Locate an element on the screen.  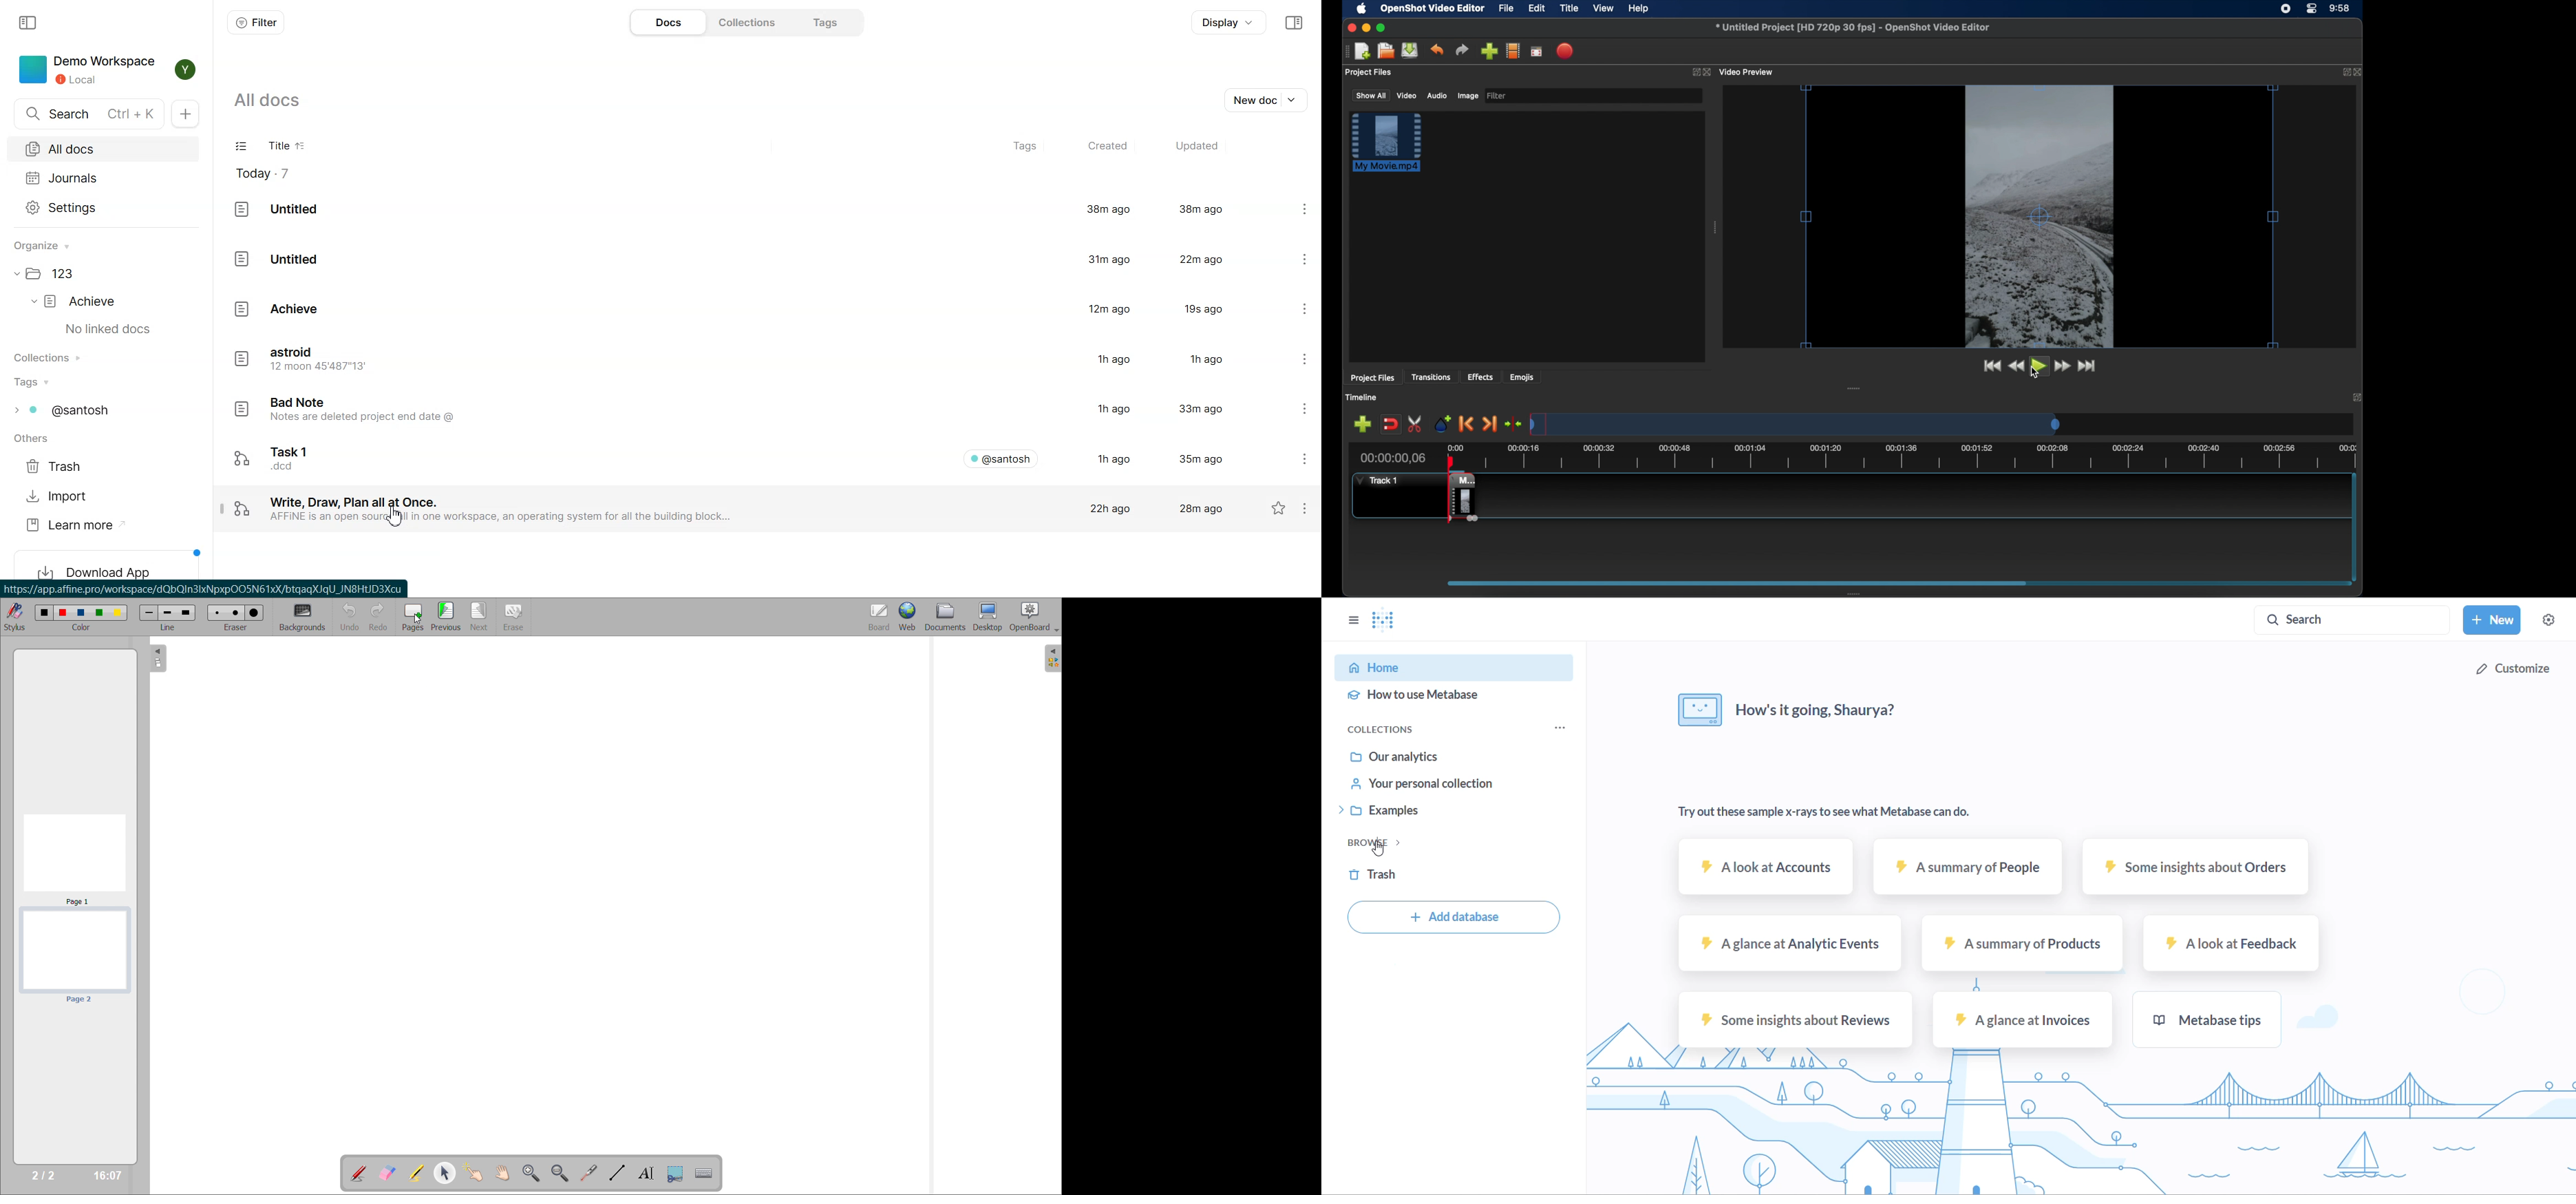
timeline scale is located at coordinates (1921, 457).